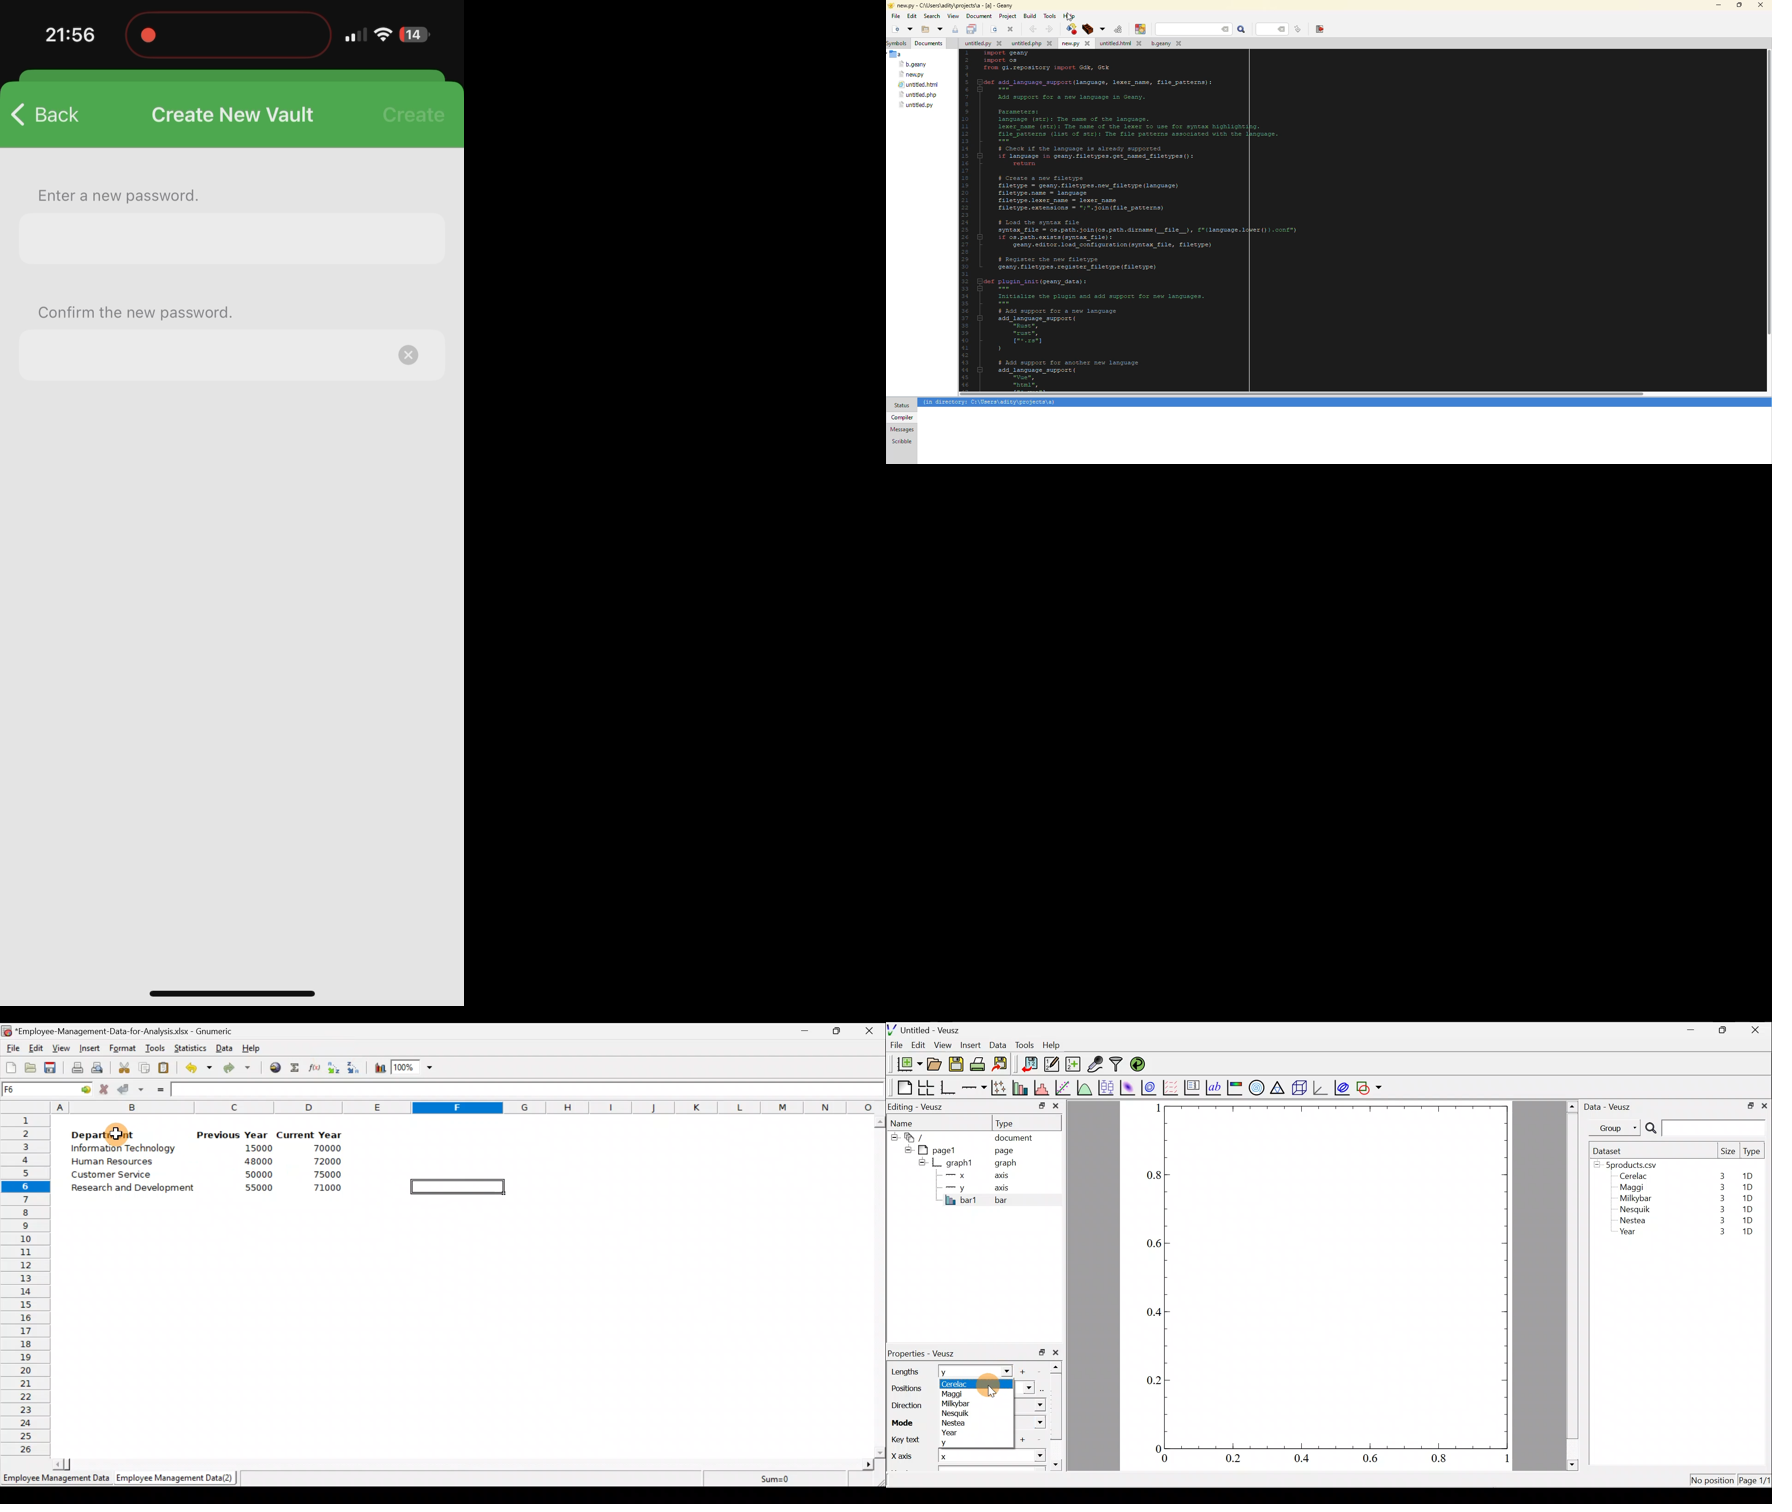 This screenshot has height=1512, width=1792. Describe the element at coordinates (11, 1067) in the screenshot. I see `Create a new workbook` at that location.